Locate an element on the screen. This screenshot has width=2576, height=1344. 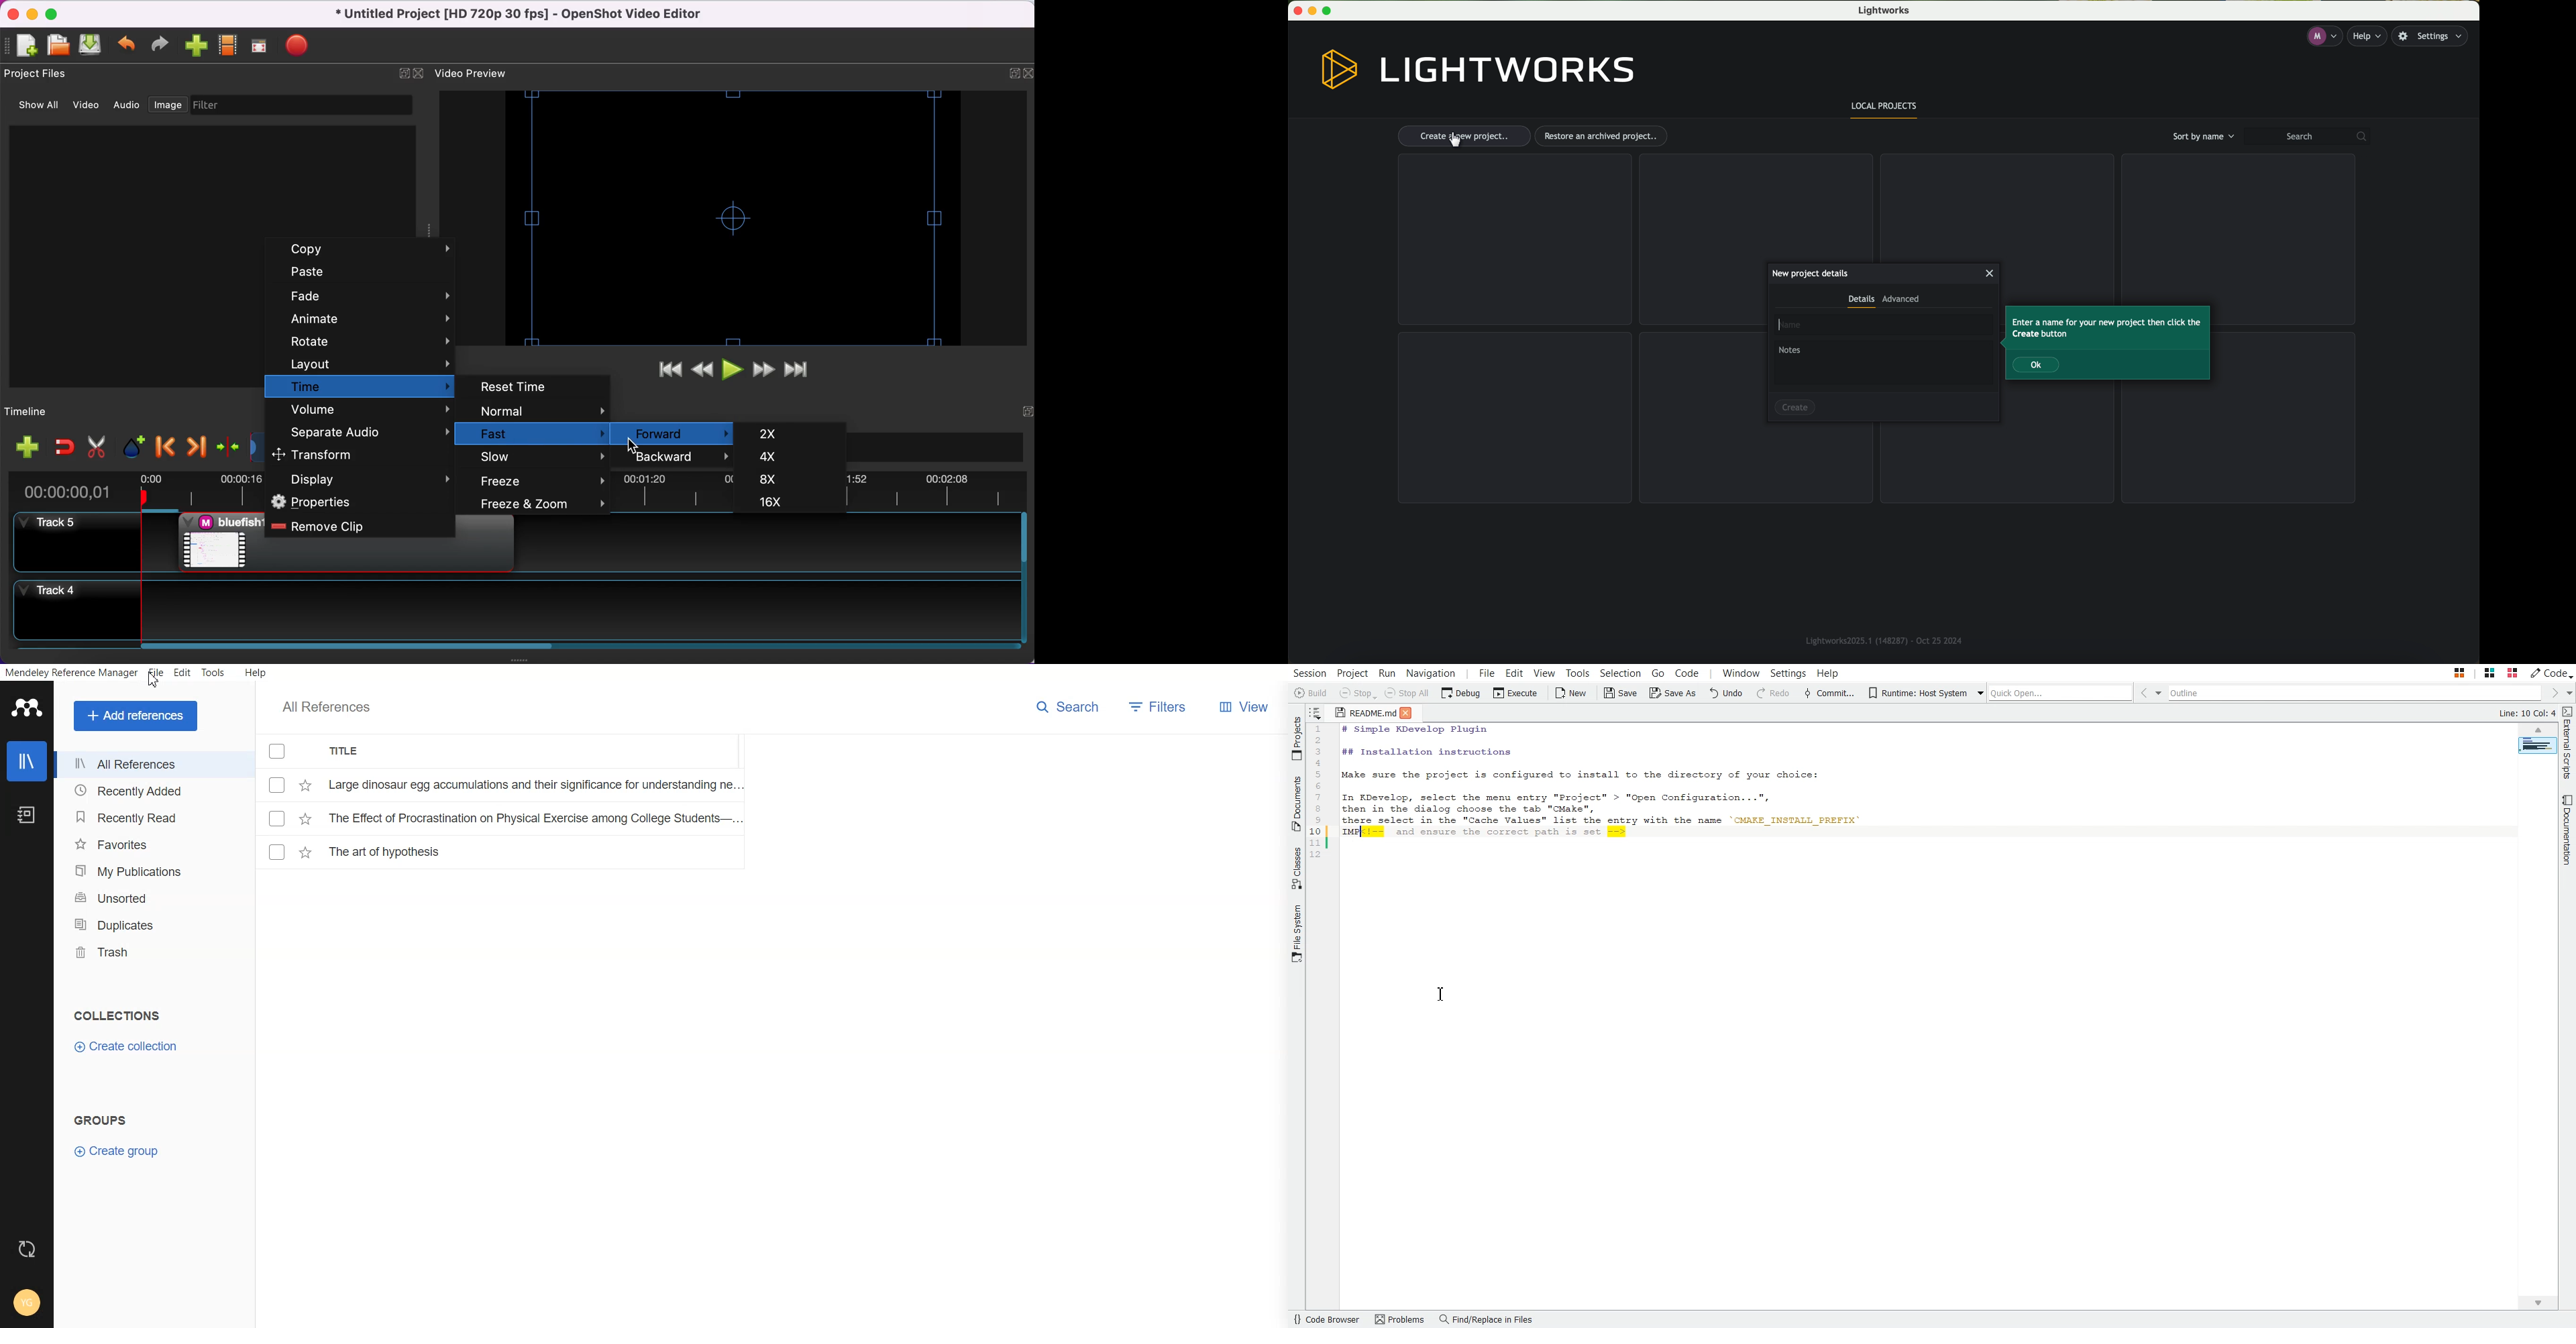
click on create new project is located at coordinates (1464, 137).